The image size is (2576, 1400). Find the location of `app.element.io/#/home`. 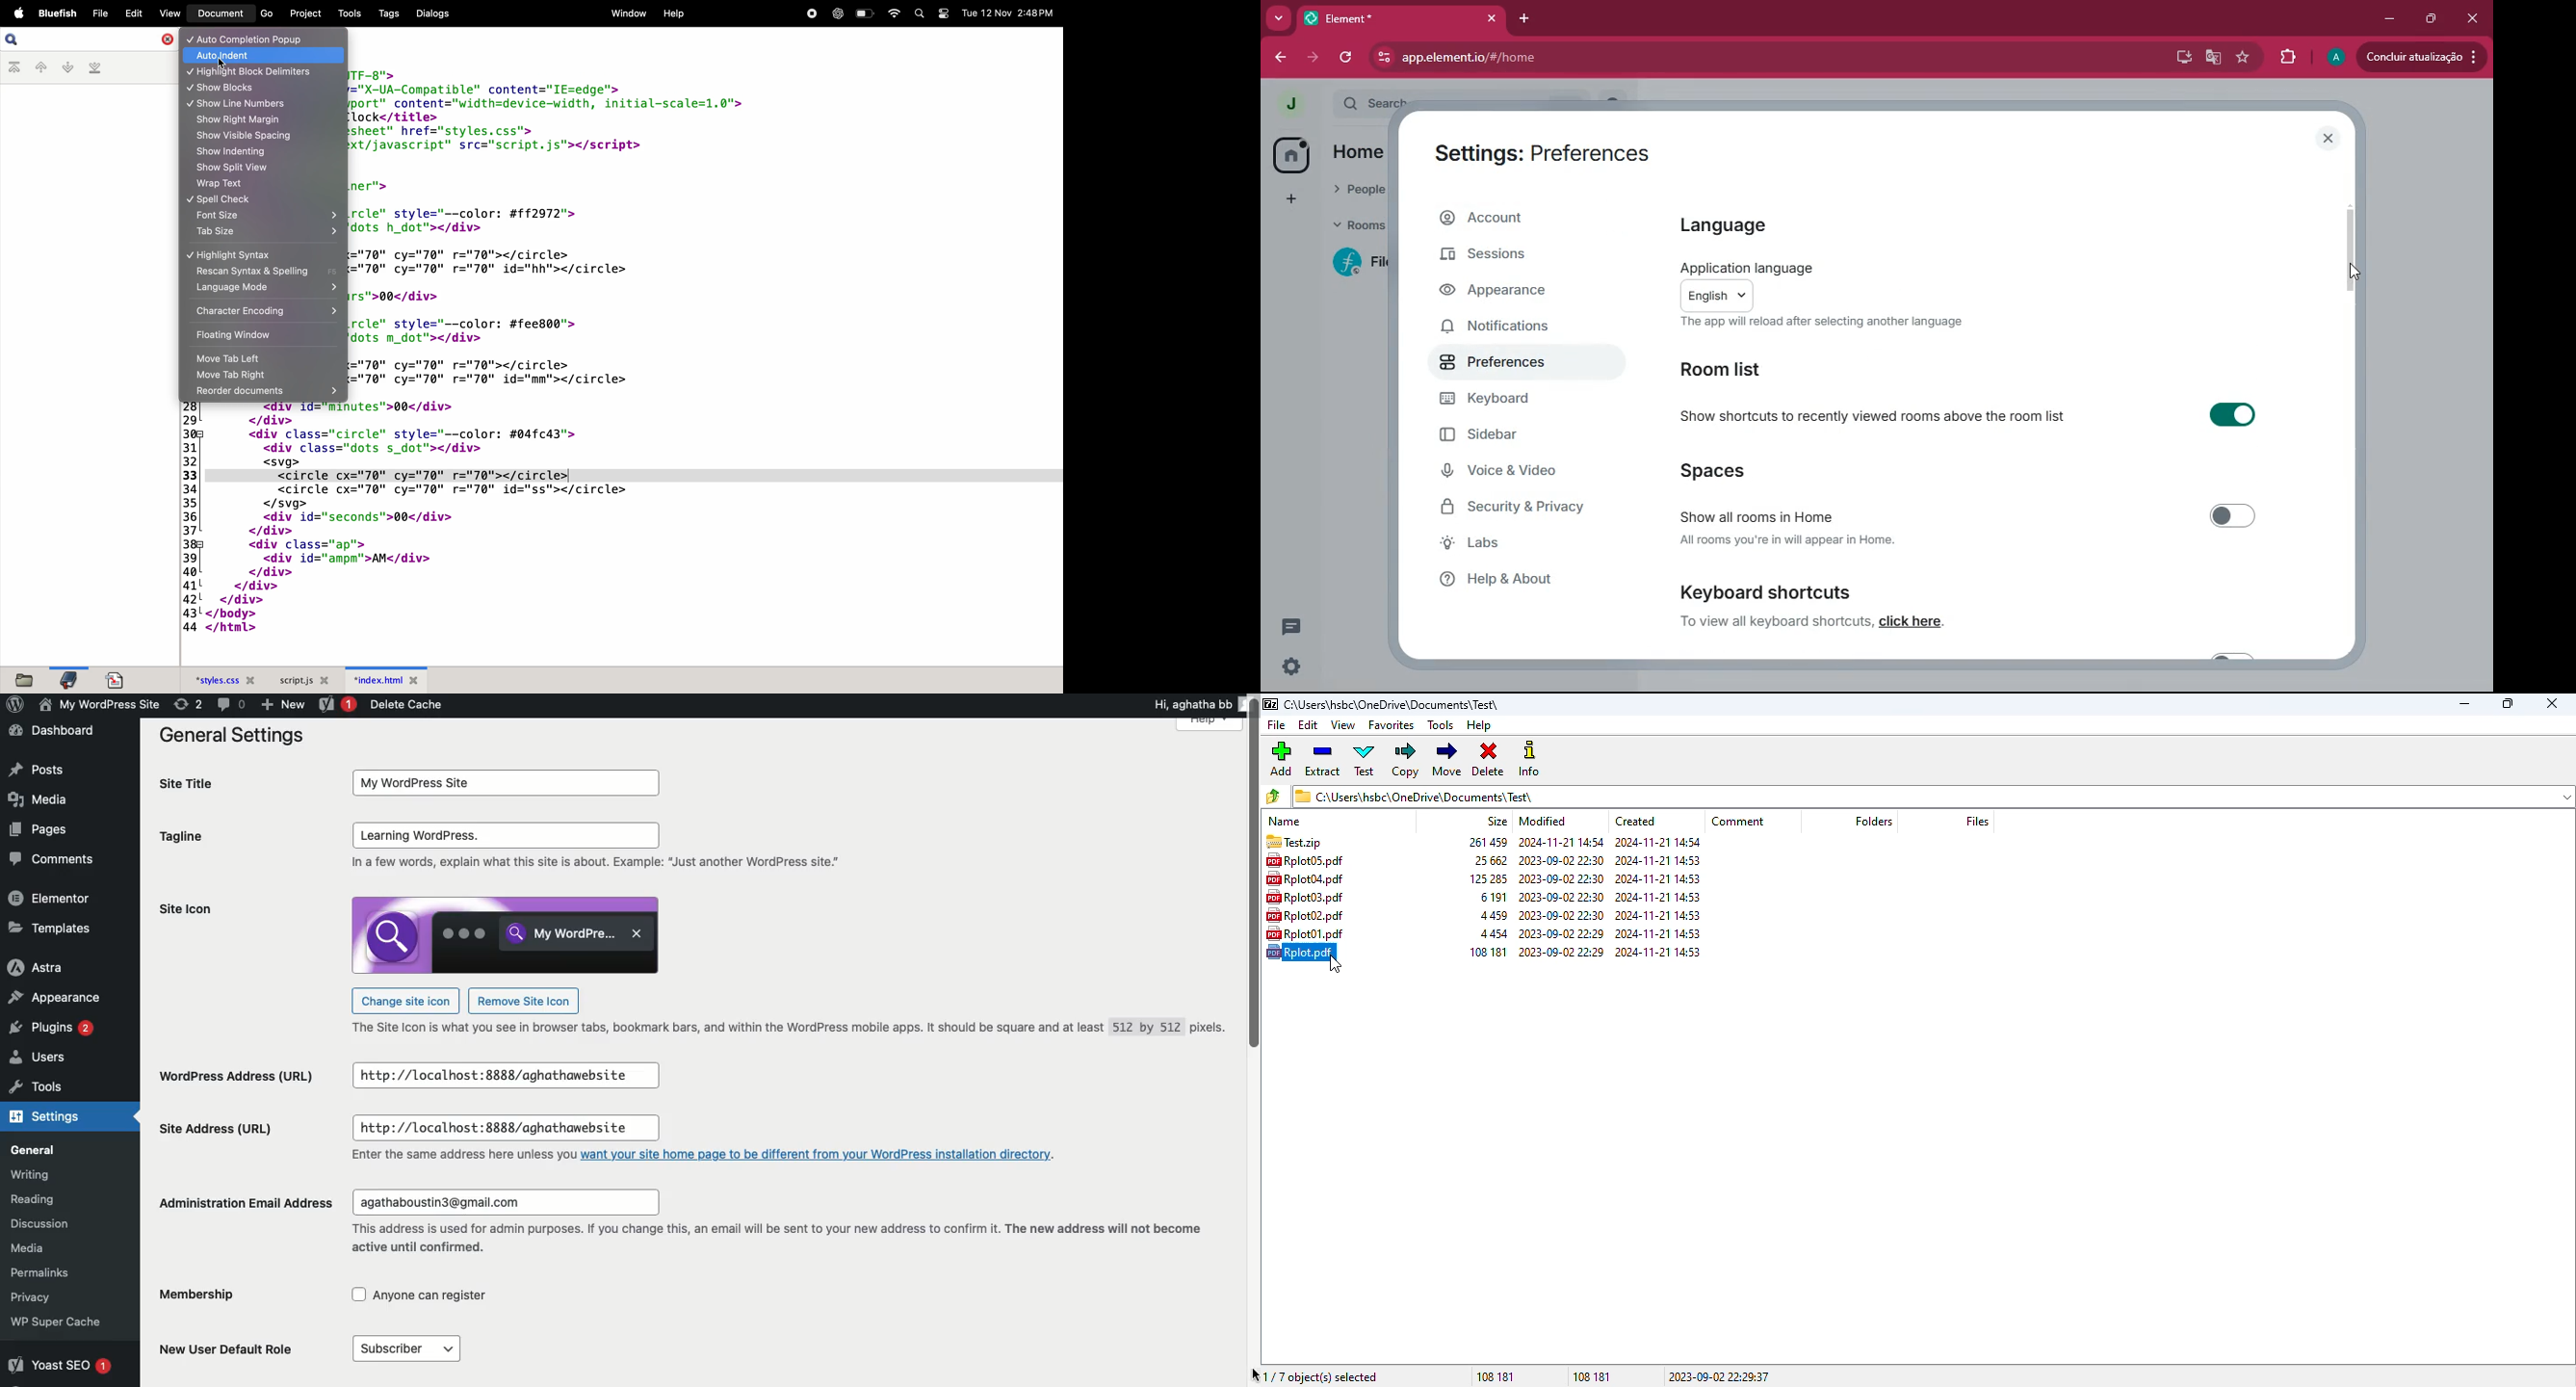

app.element.io/#/home is located at coordinates (1577, 57).